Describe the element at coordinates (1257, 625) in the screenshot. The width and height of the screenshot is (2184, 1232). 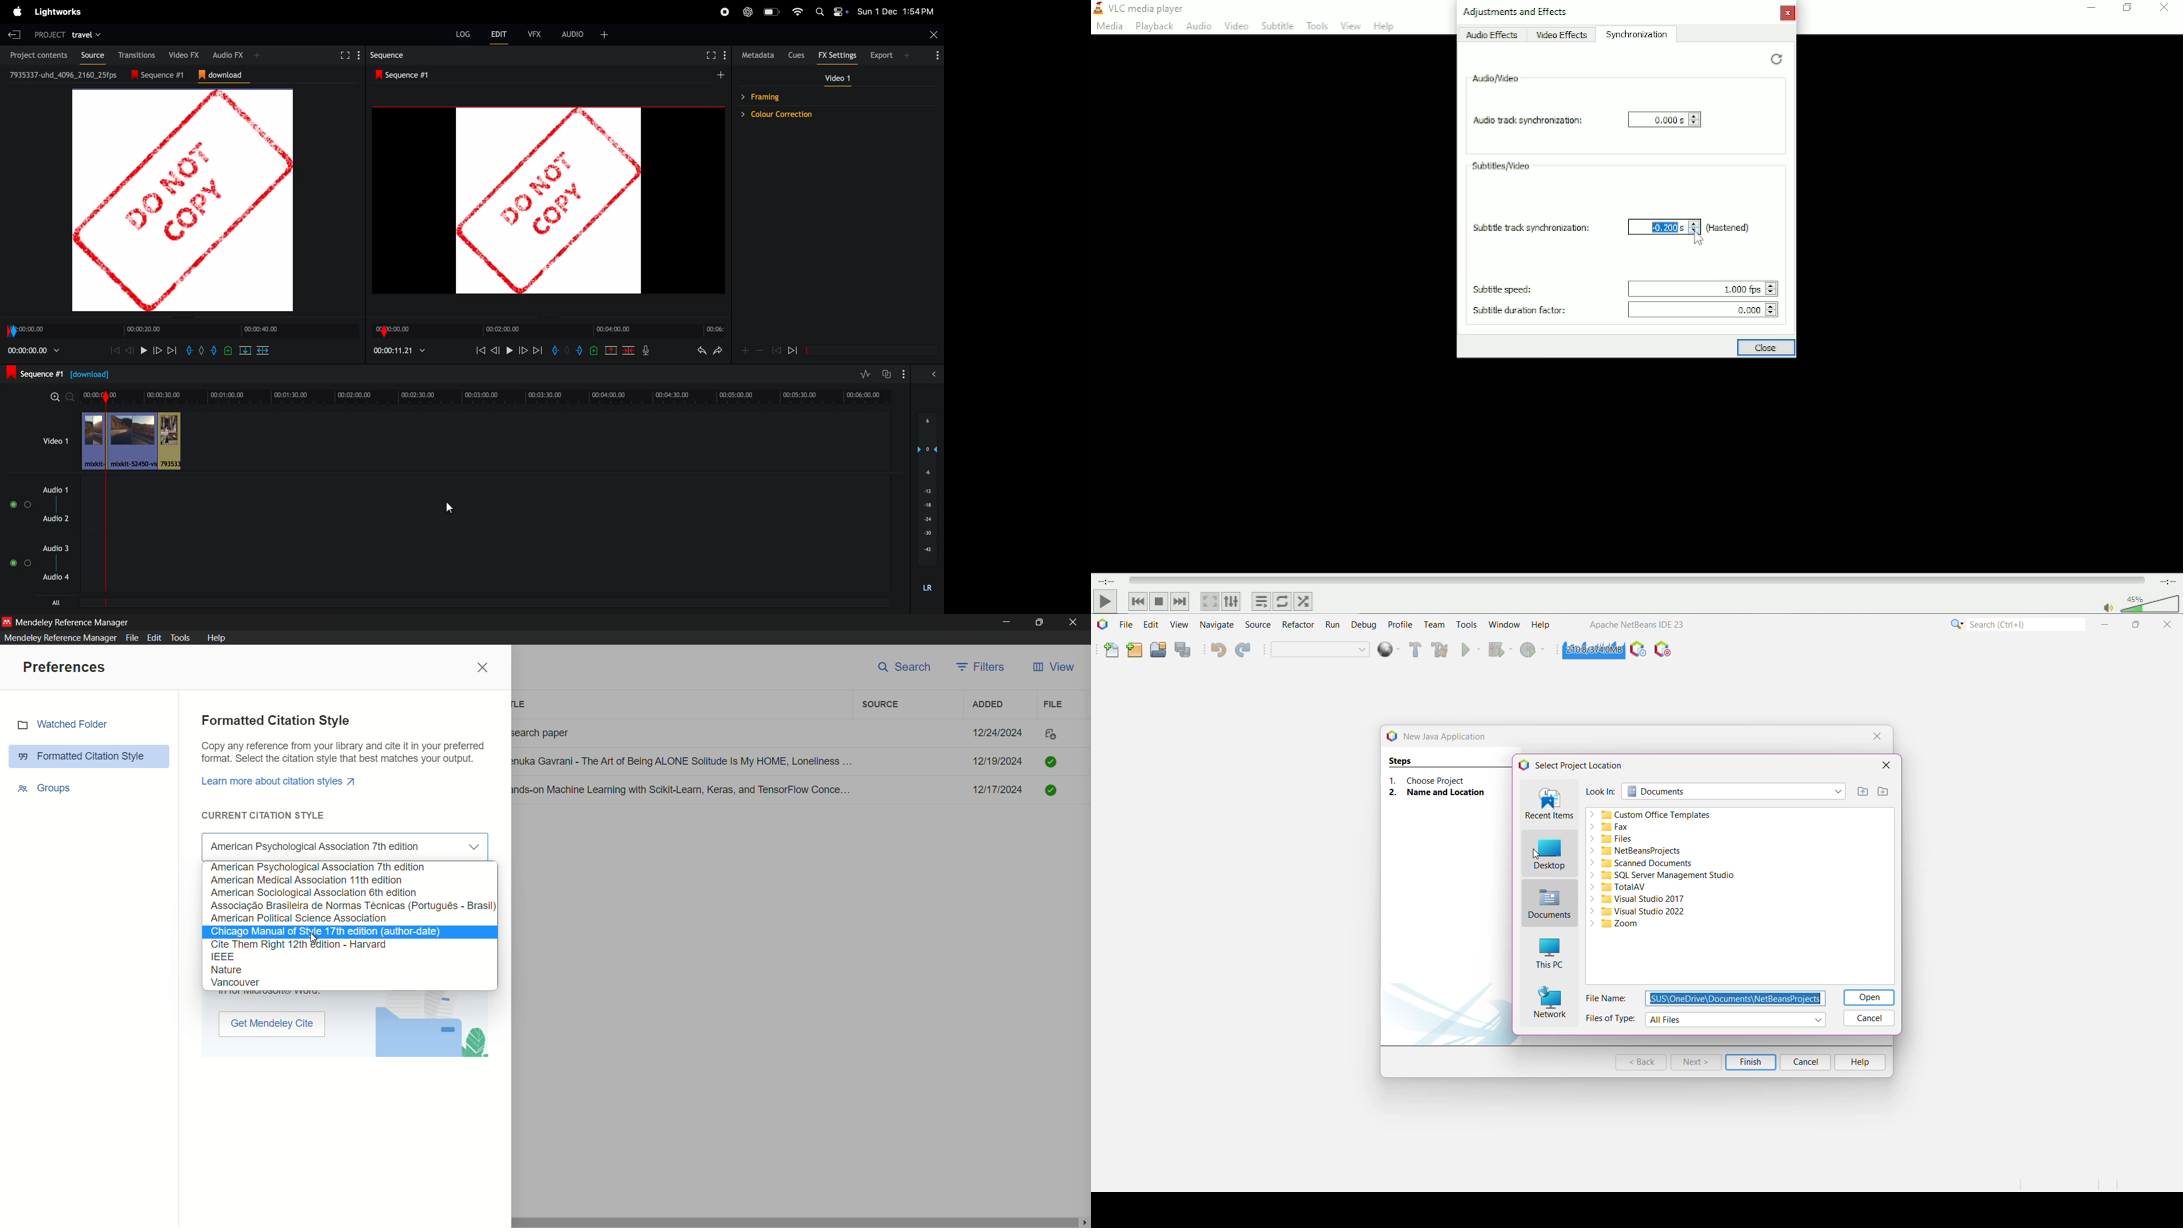
I see `Source` at that location.